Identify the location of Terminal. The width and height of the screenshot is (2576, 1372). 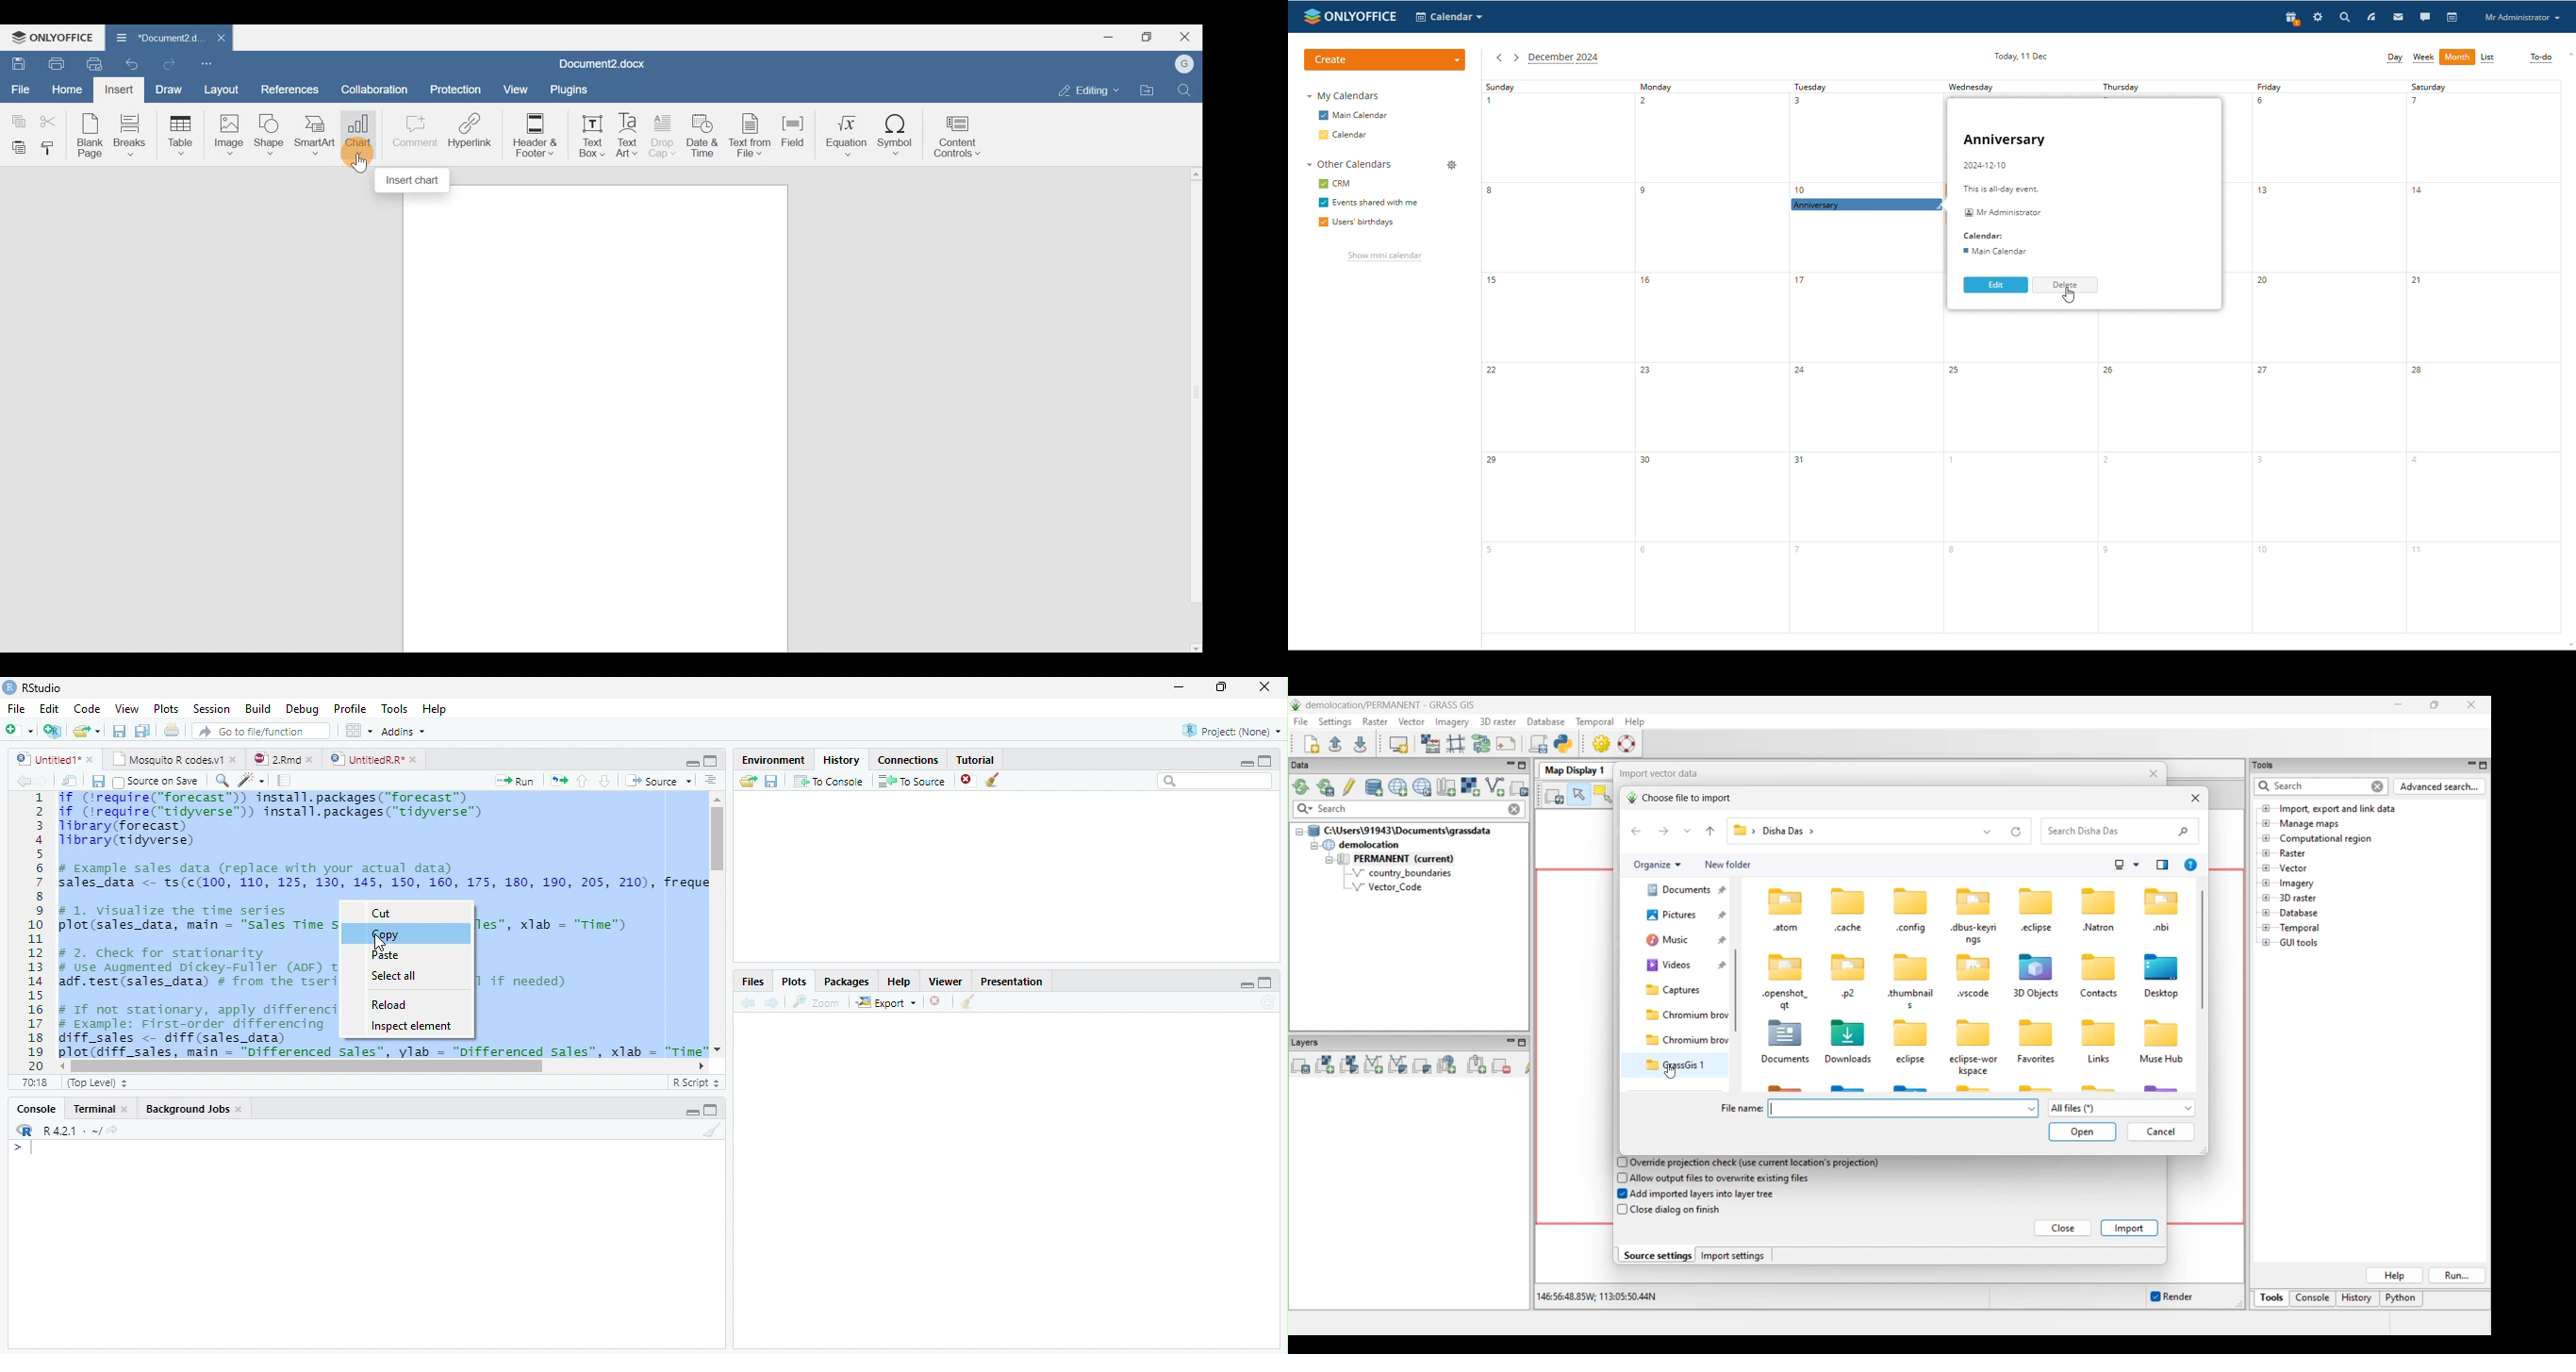
(100, 1108).